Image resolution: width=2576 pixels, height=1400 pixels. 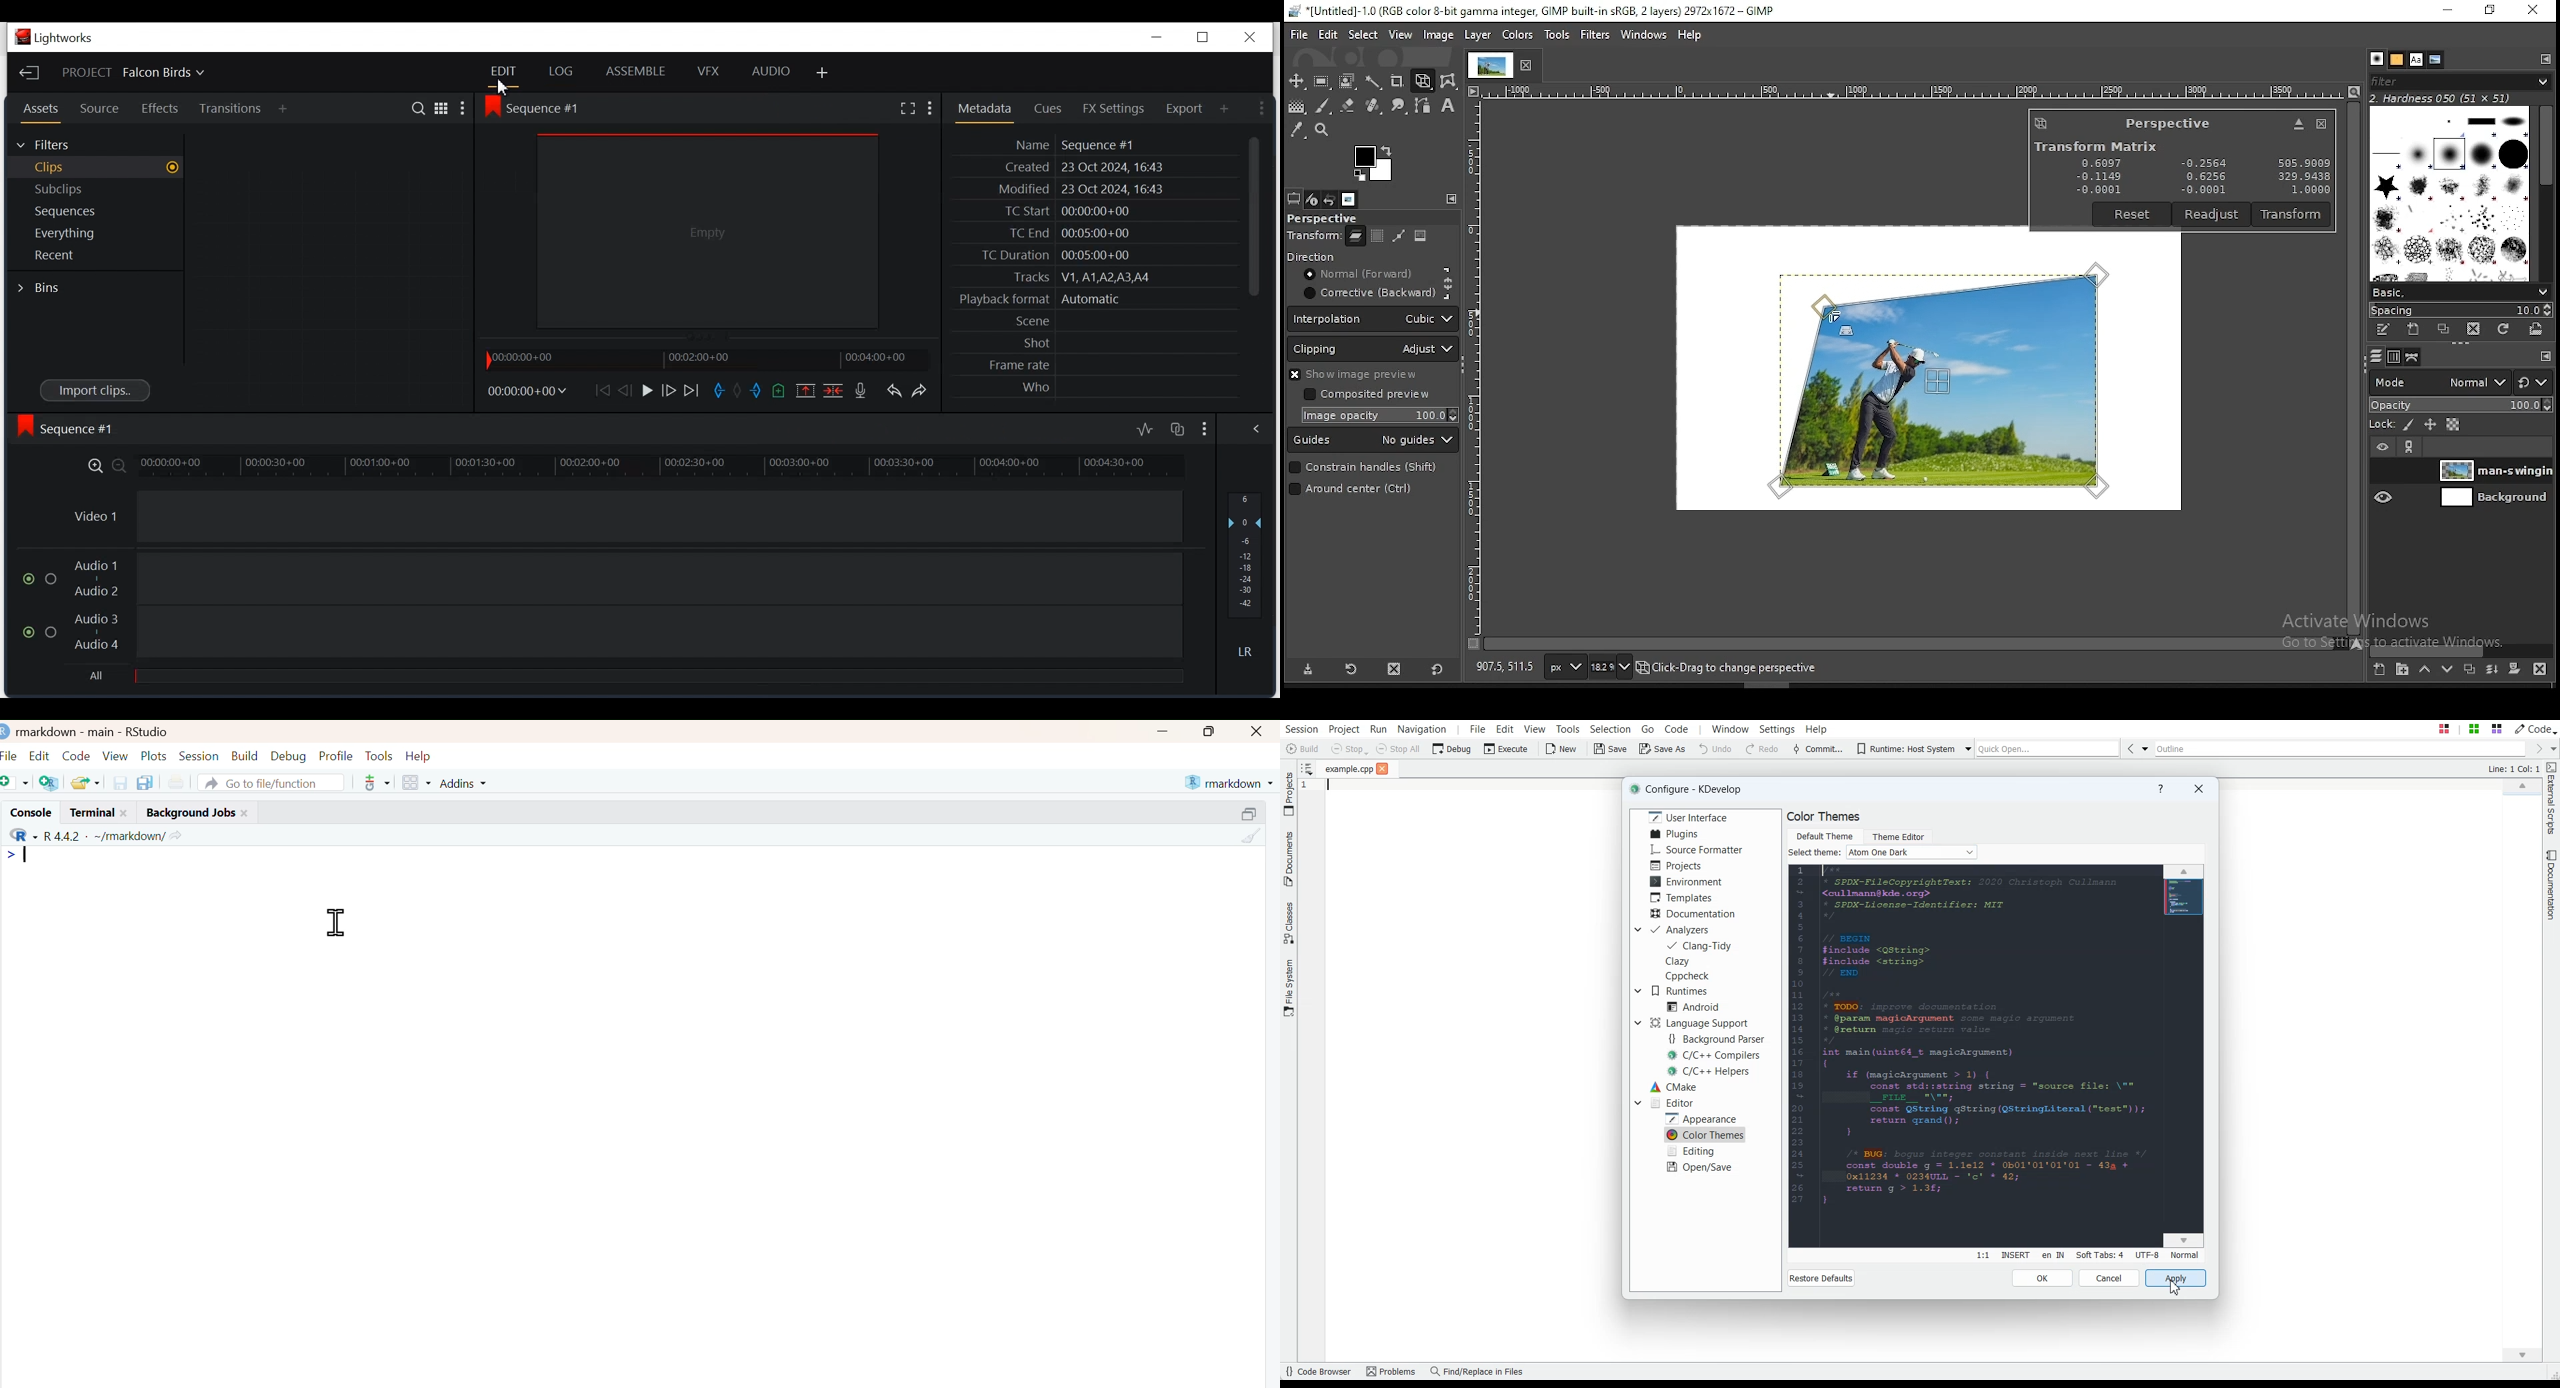 I want to click on R, so click(x=21, y=835).